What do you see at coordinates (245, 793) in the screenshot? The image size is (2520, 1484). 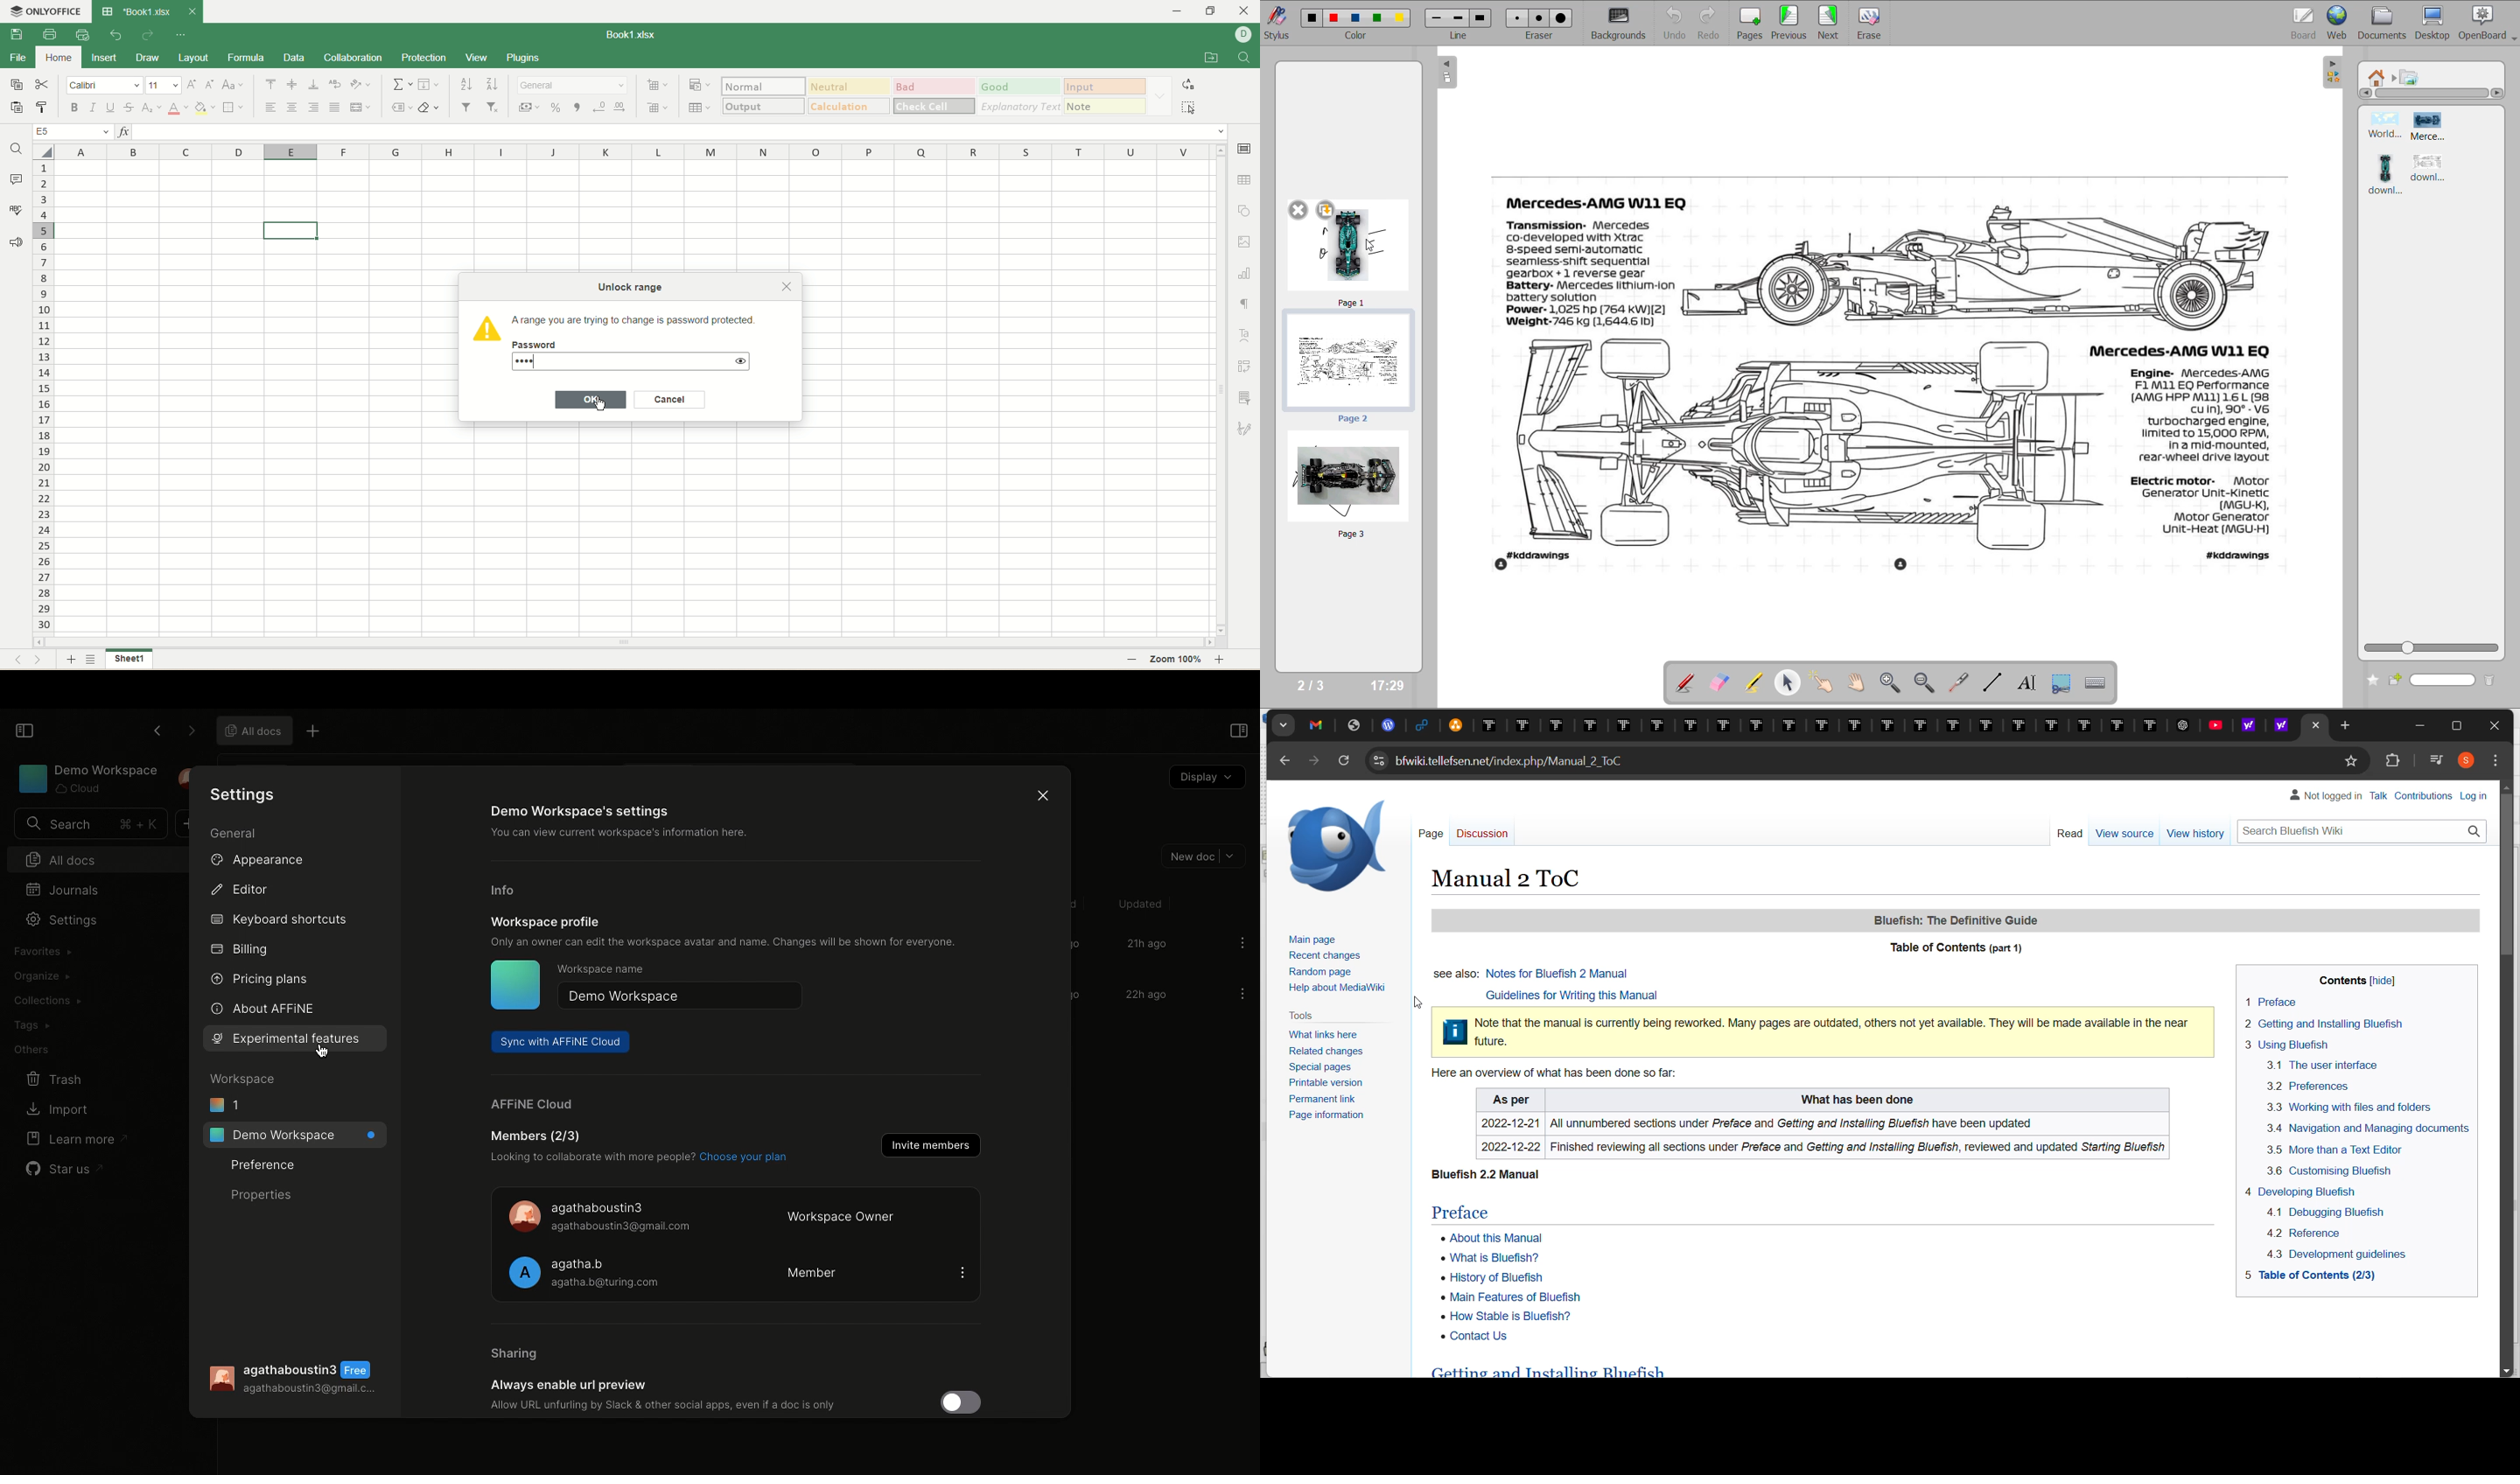 I see `Settings` at bounding box center [245, 793].